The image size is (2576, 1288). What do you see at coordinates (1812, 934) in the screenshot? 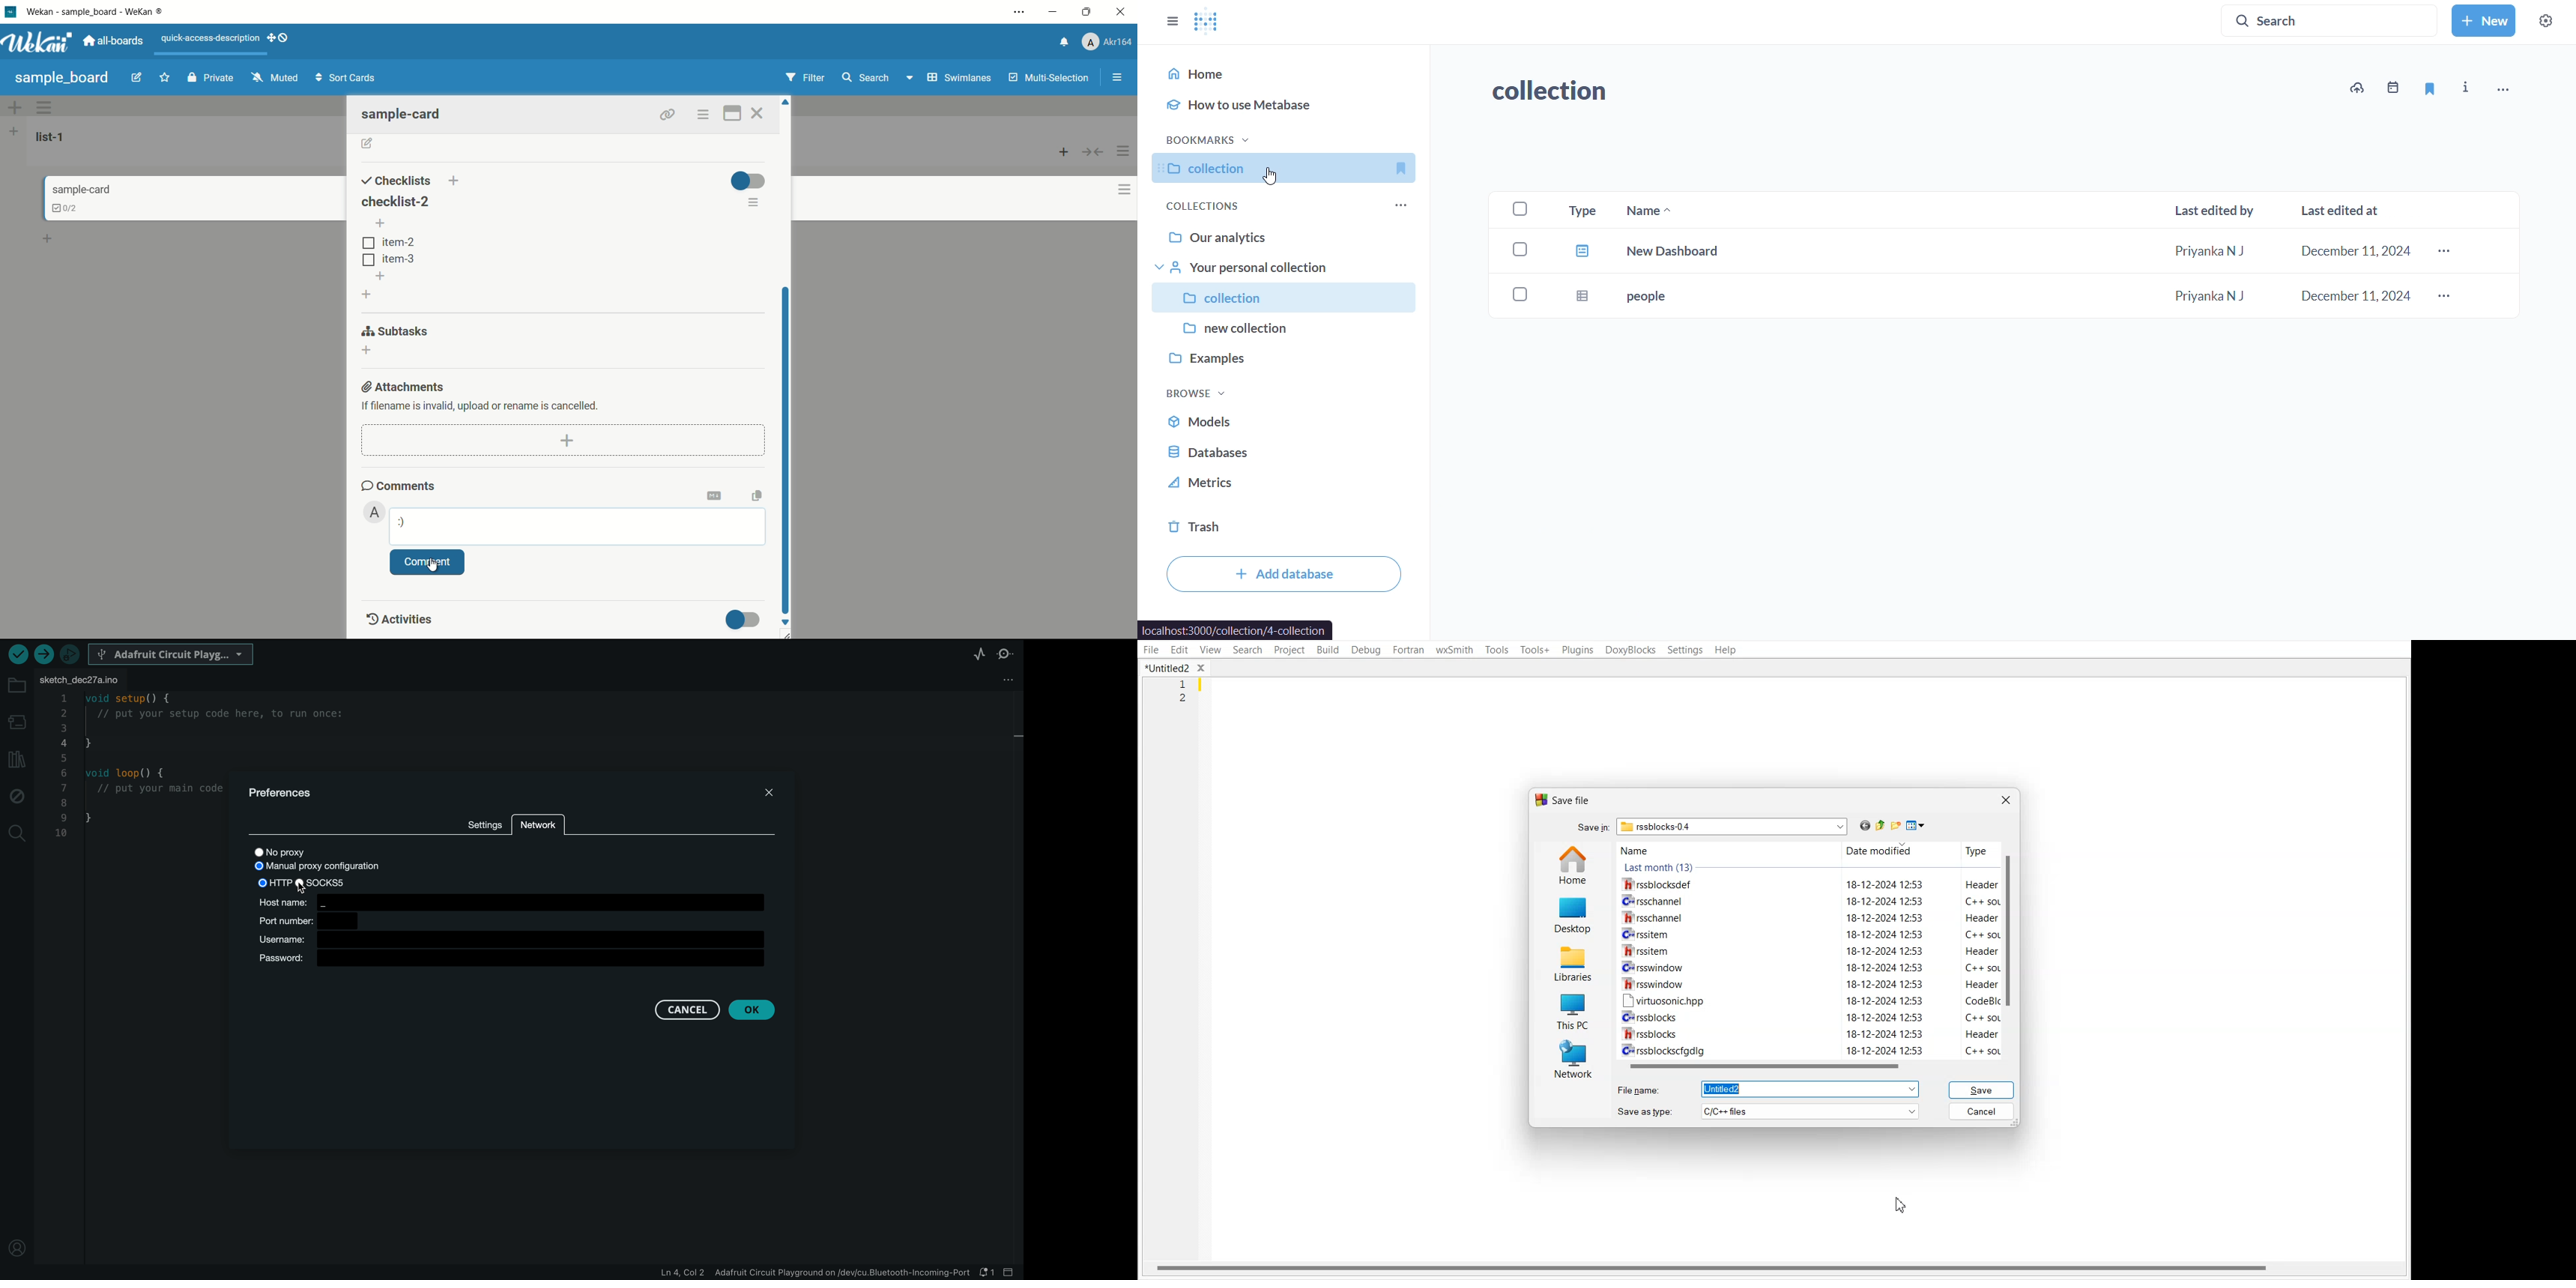
I see `Crrssitem 18-12-2024 12:53 C++ soL` at bounding box center [1812, 934].